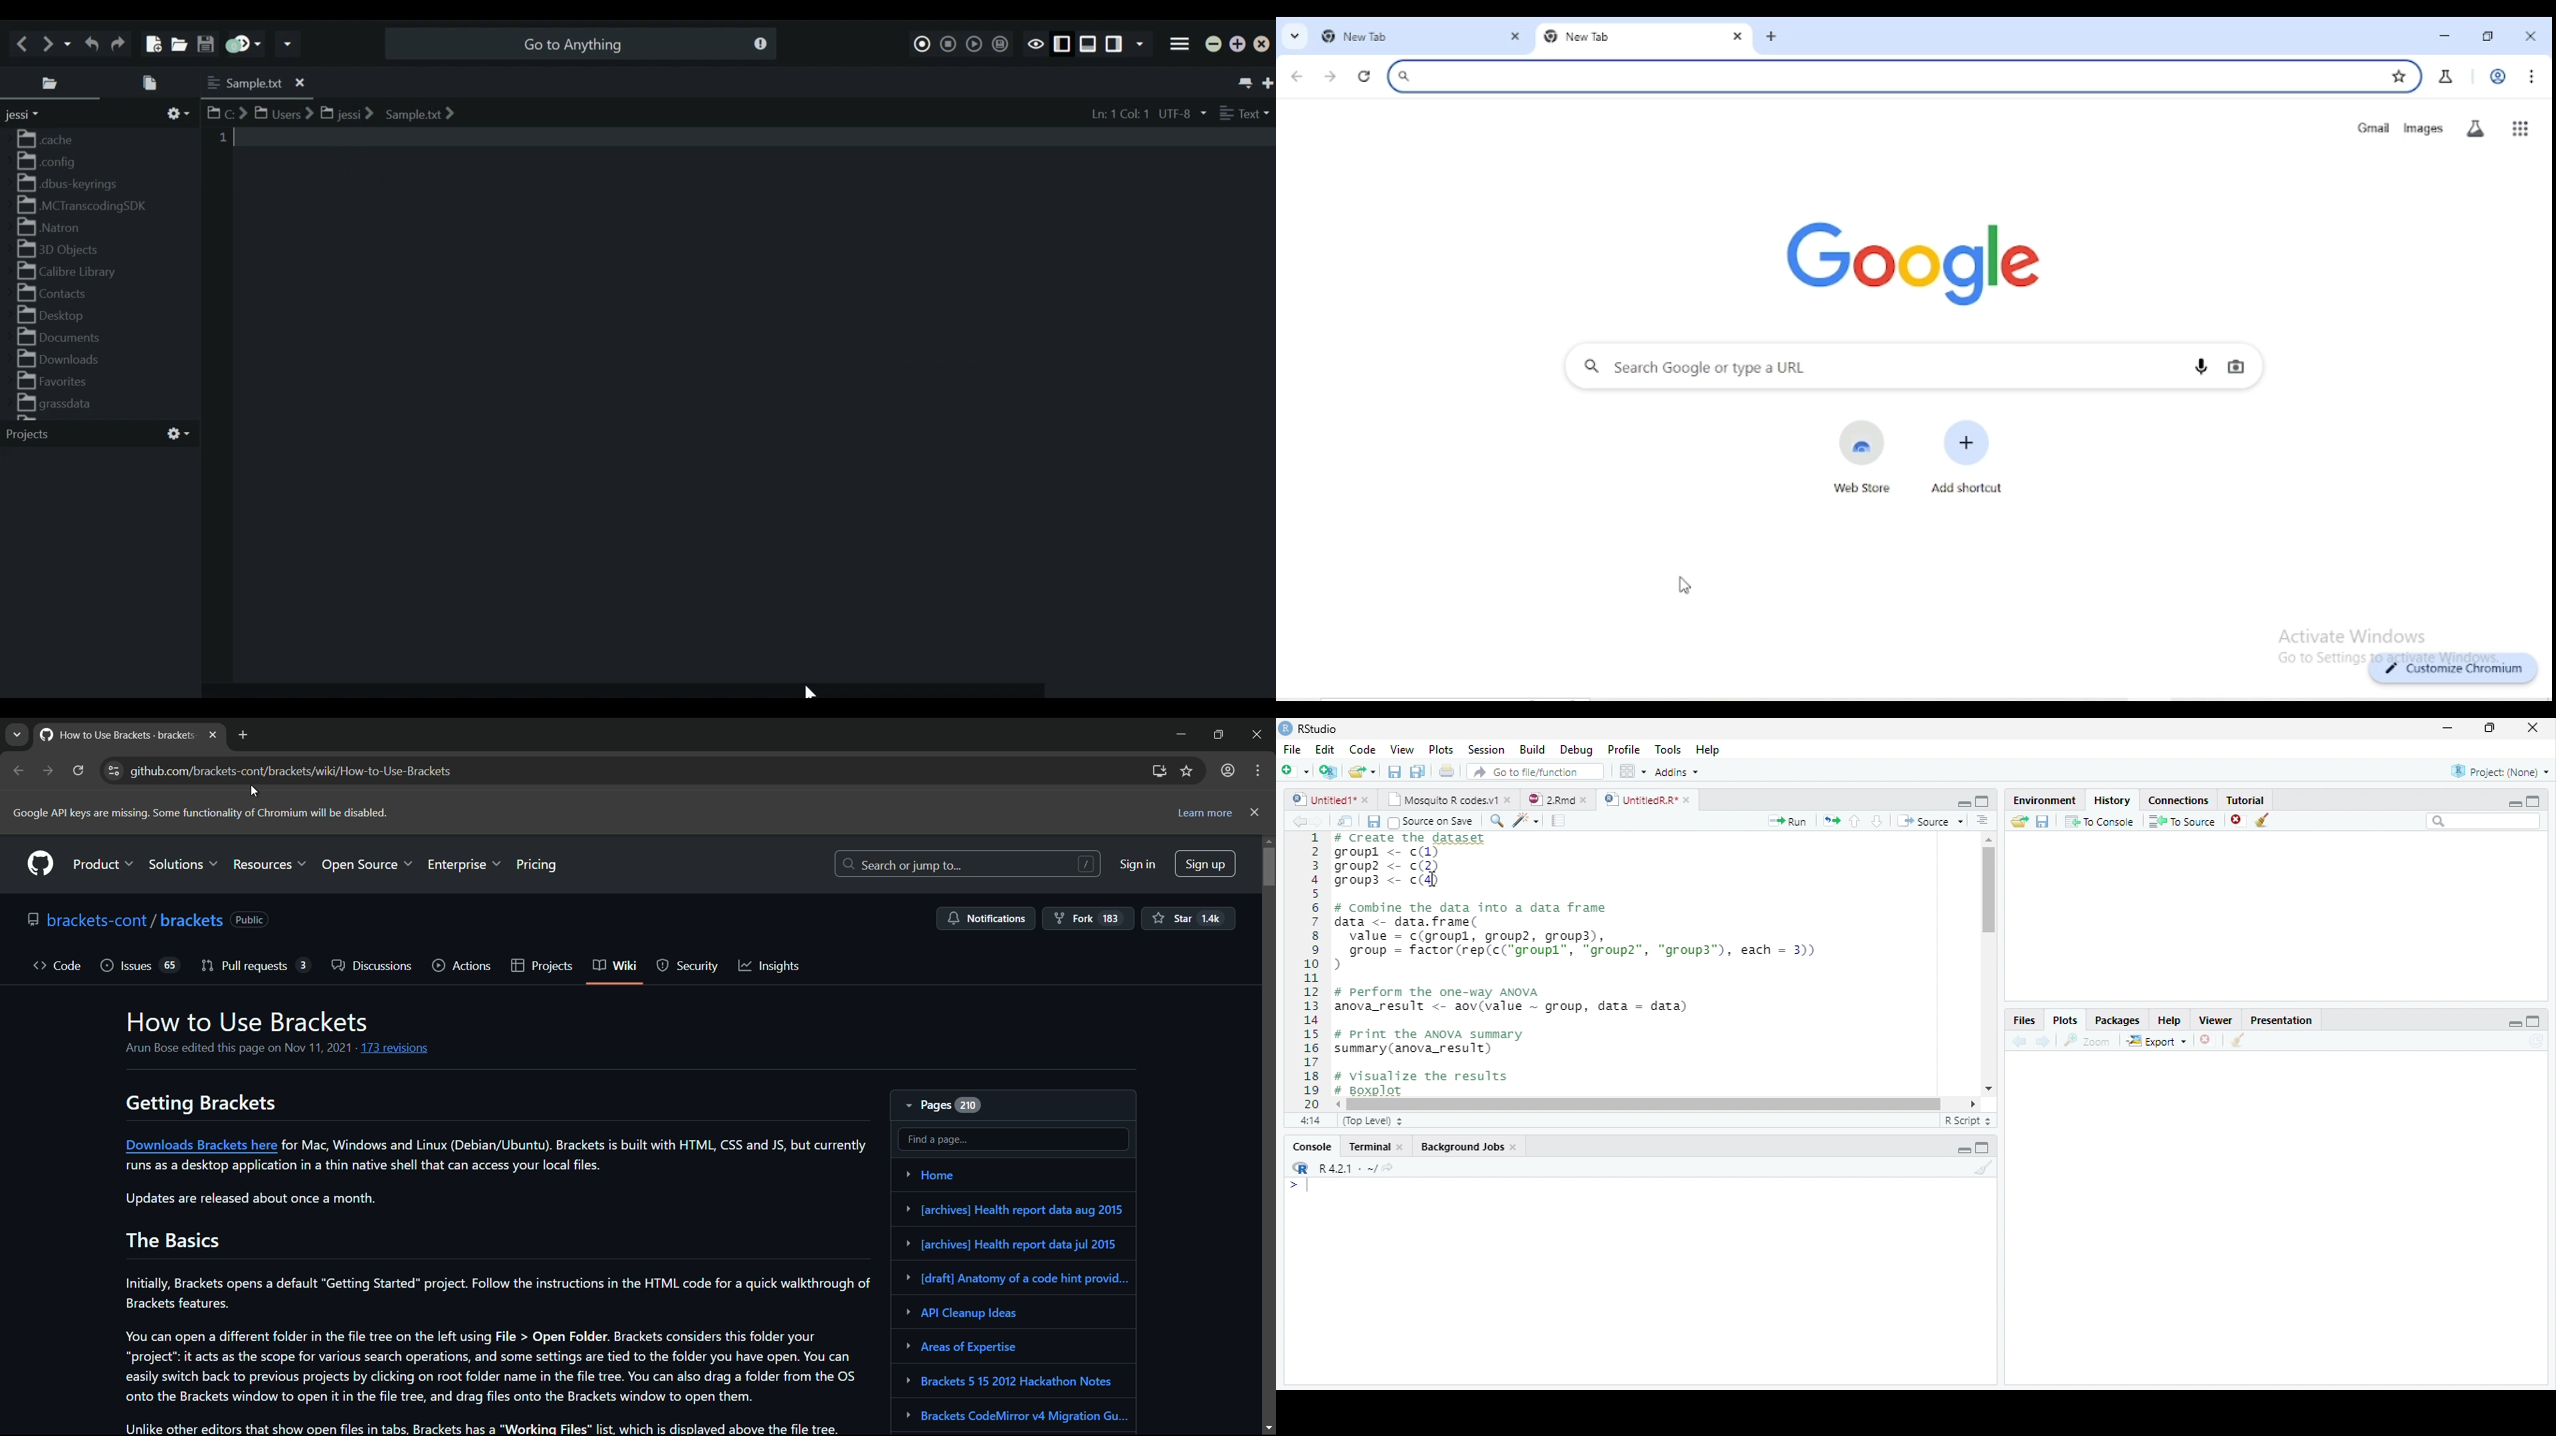 The height and width of the screenshot is (1456, 2576). What do you see at coordinates (1311, 969) in the screenshot?
I see `1` at bounding box center [1311, 969].